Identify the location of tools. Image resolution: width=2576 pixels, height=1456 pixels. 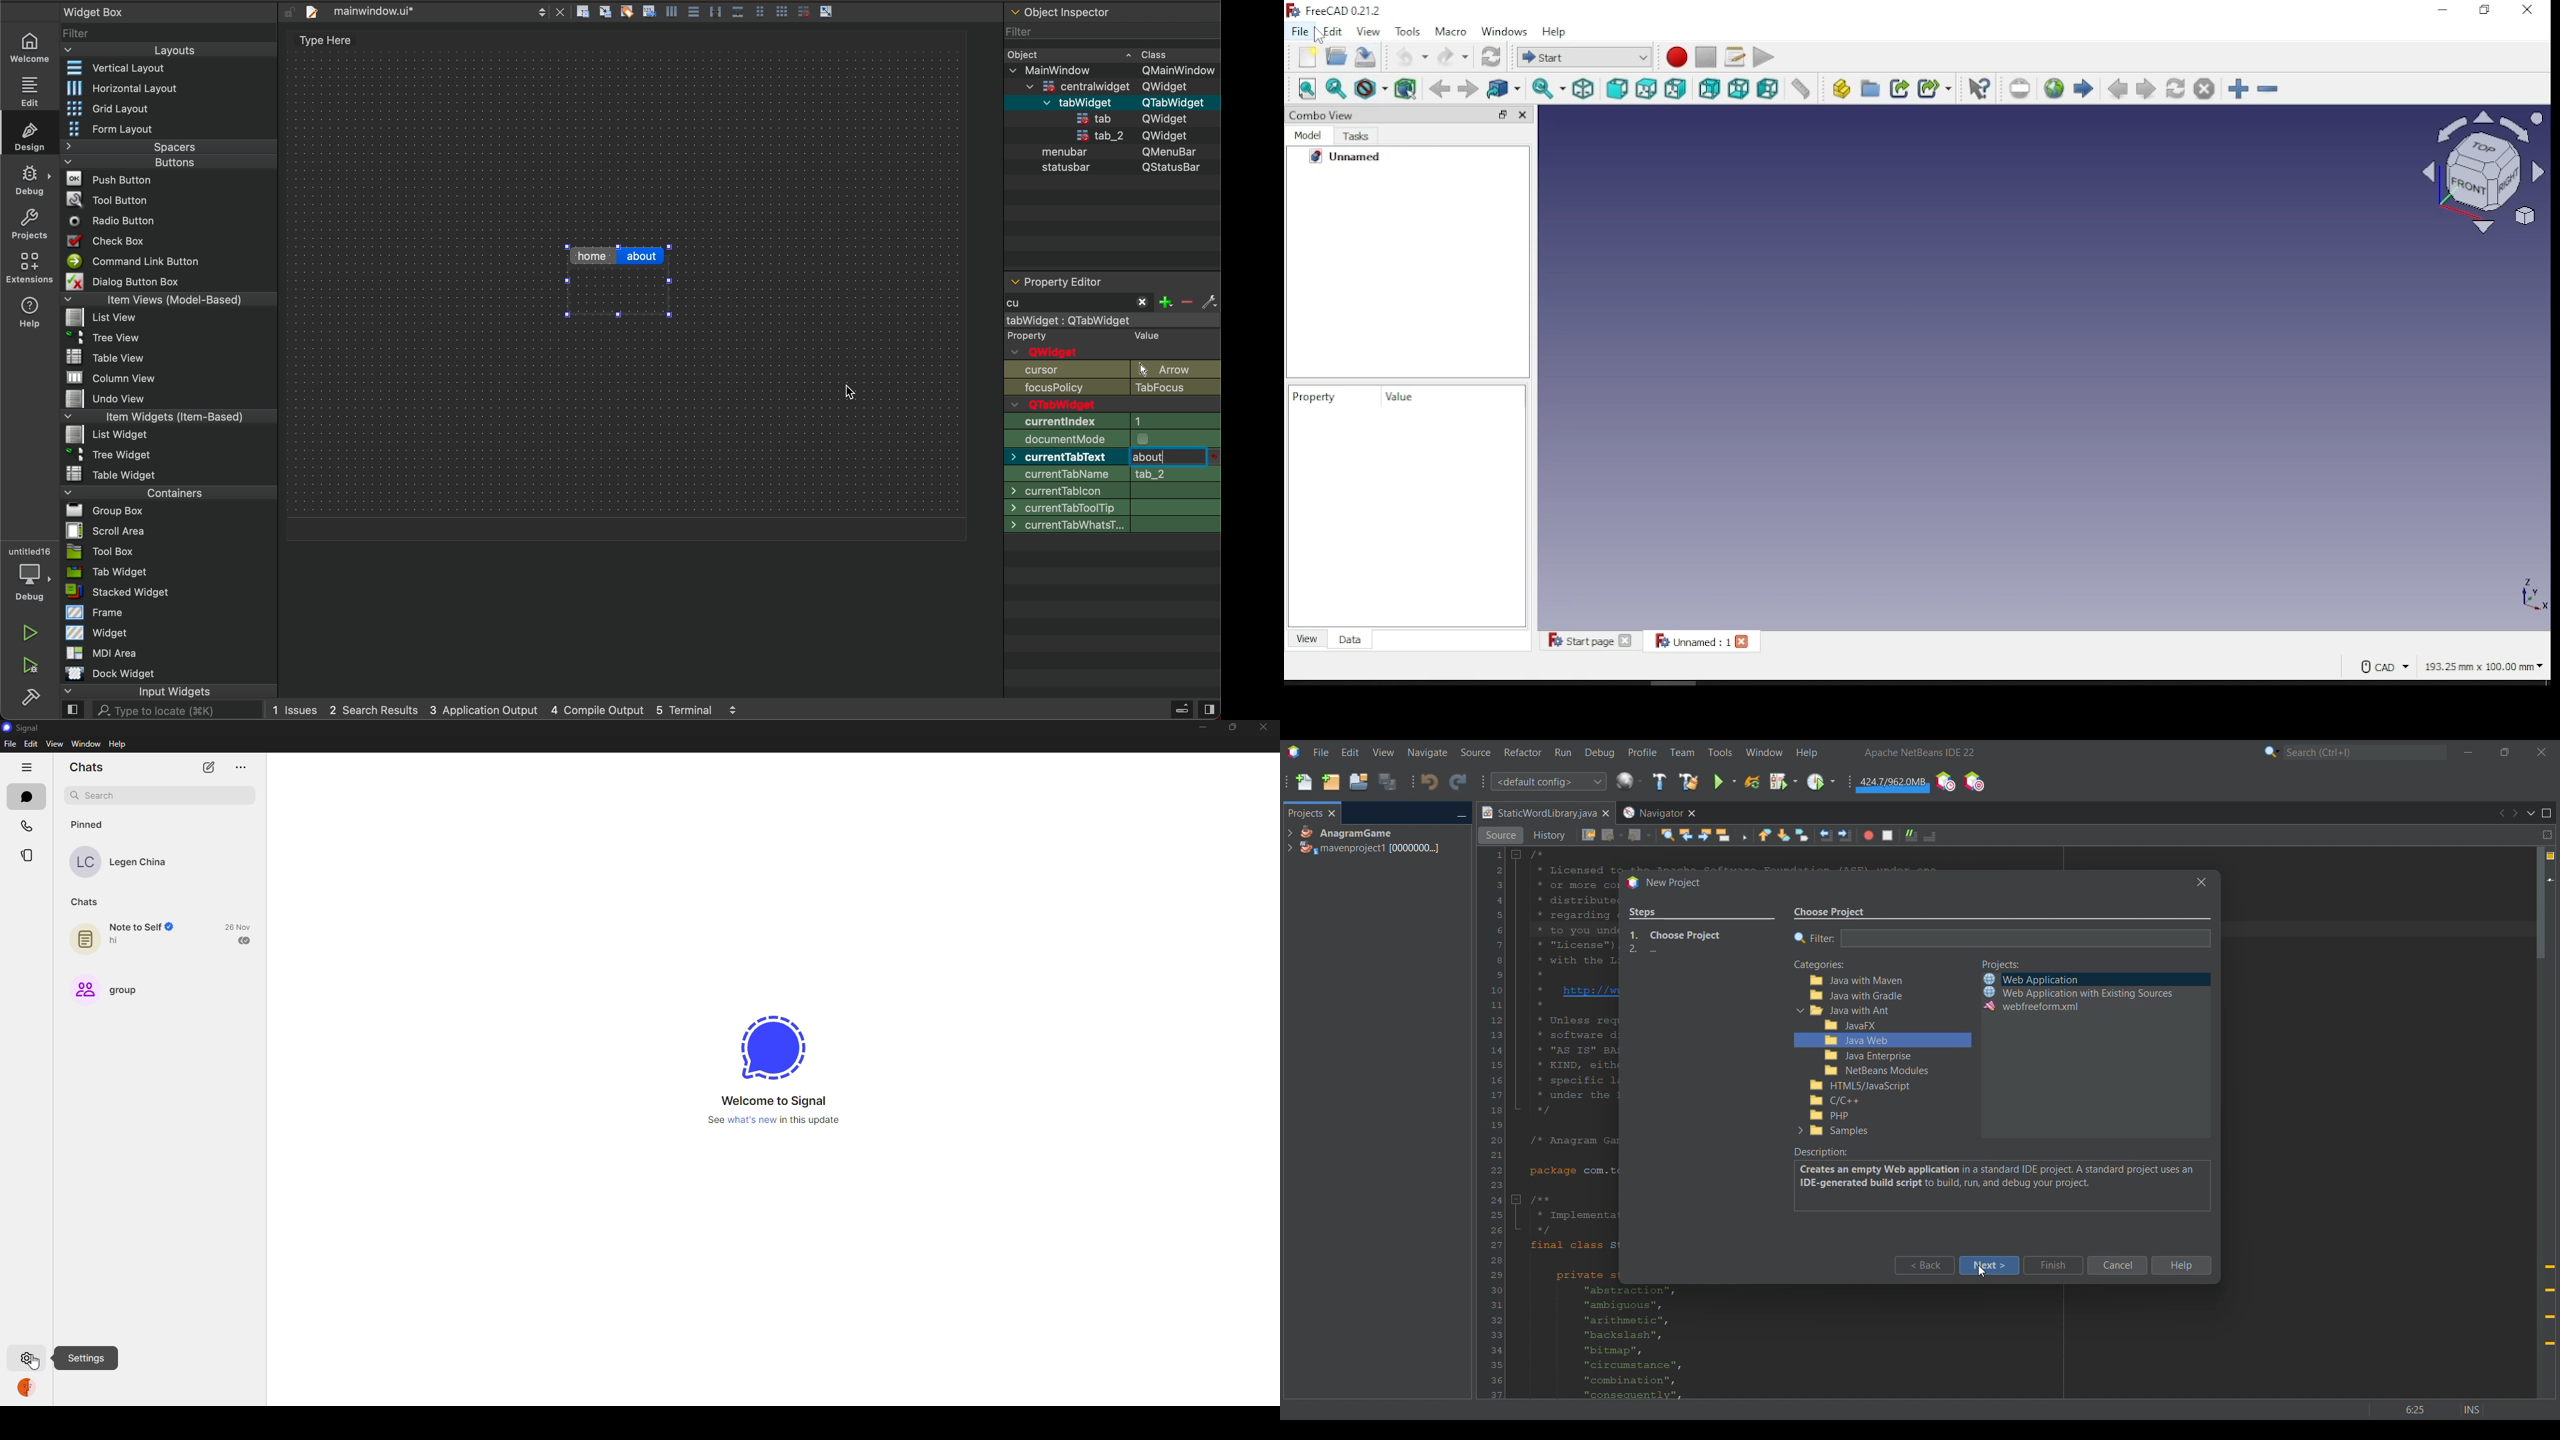
(1406, 31).